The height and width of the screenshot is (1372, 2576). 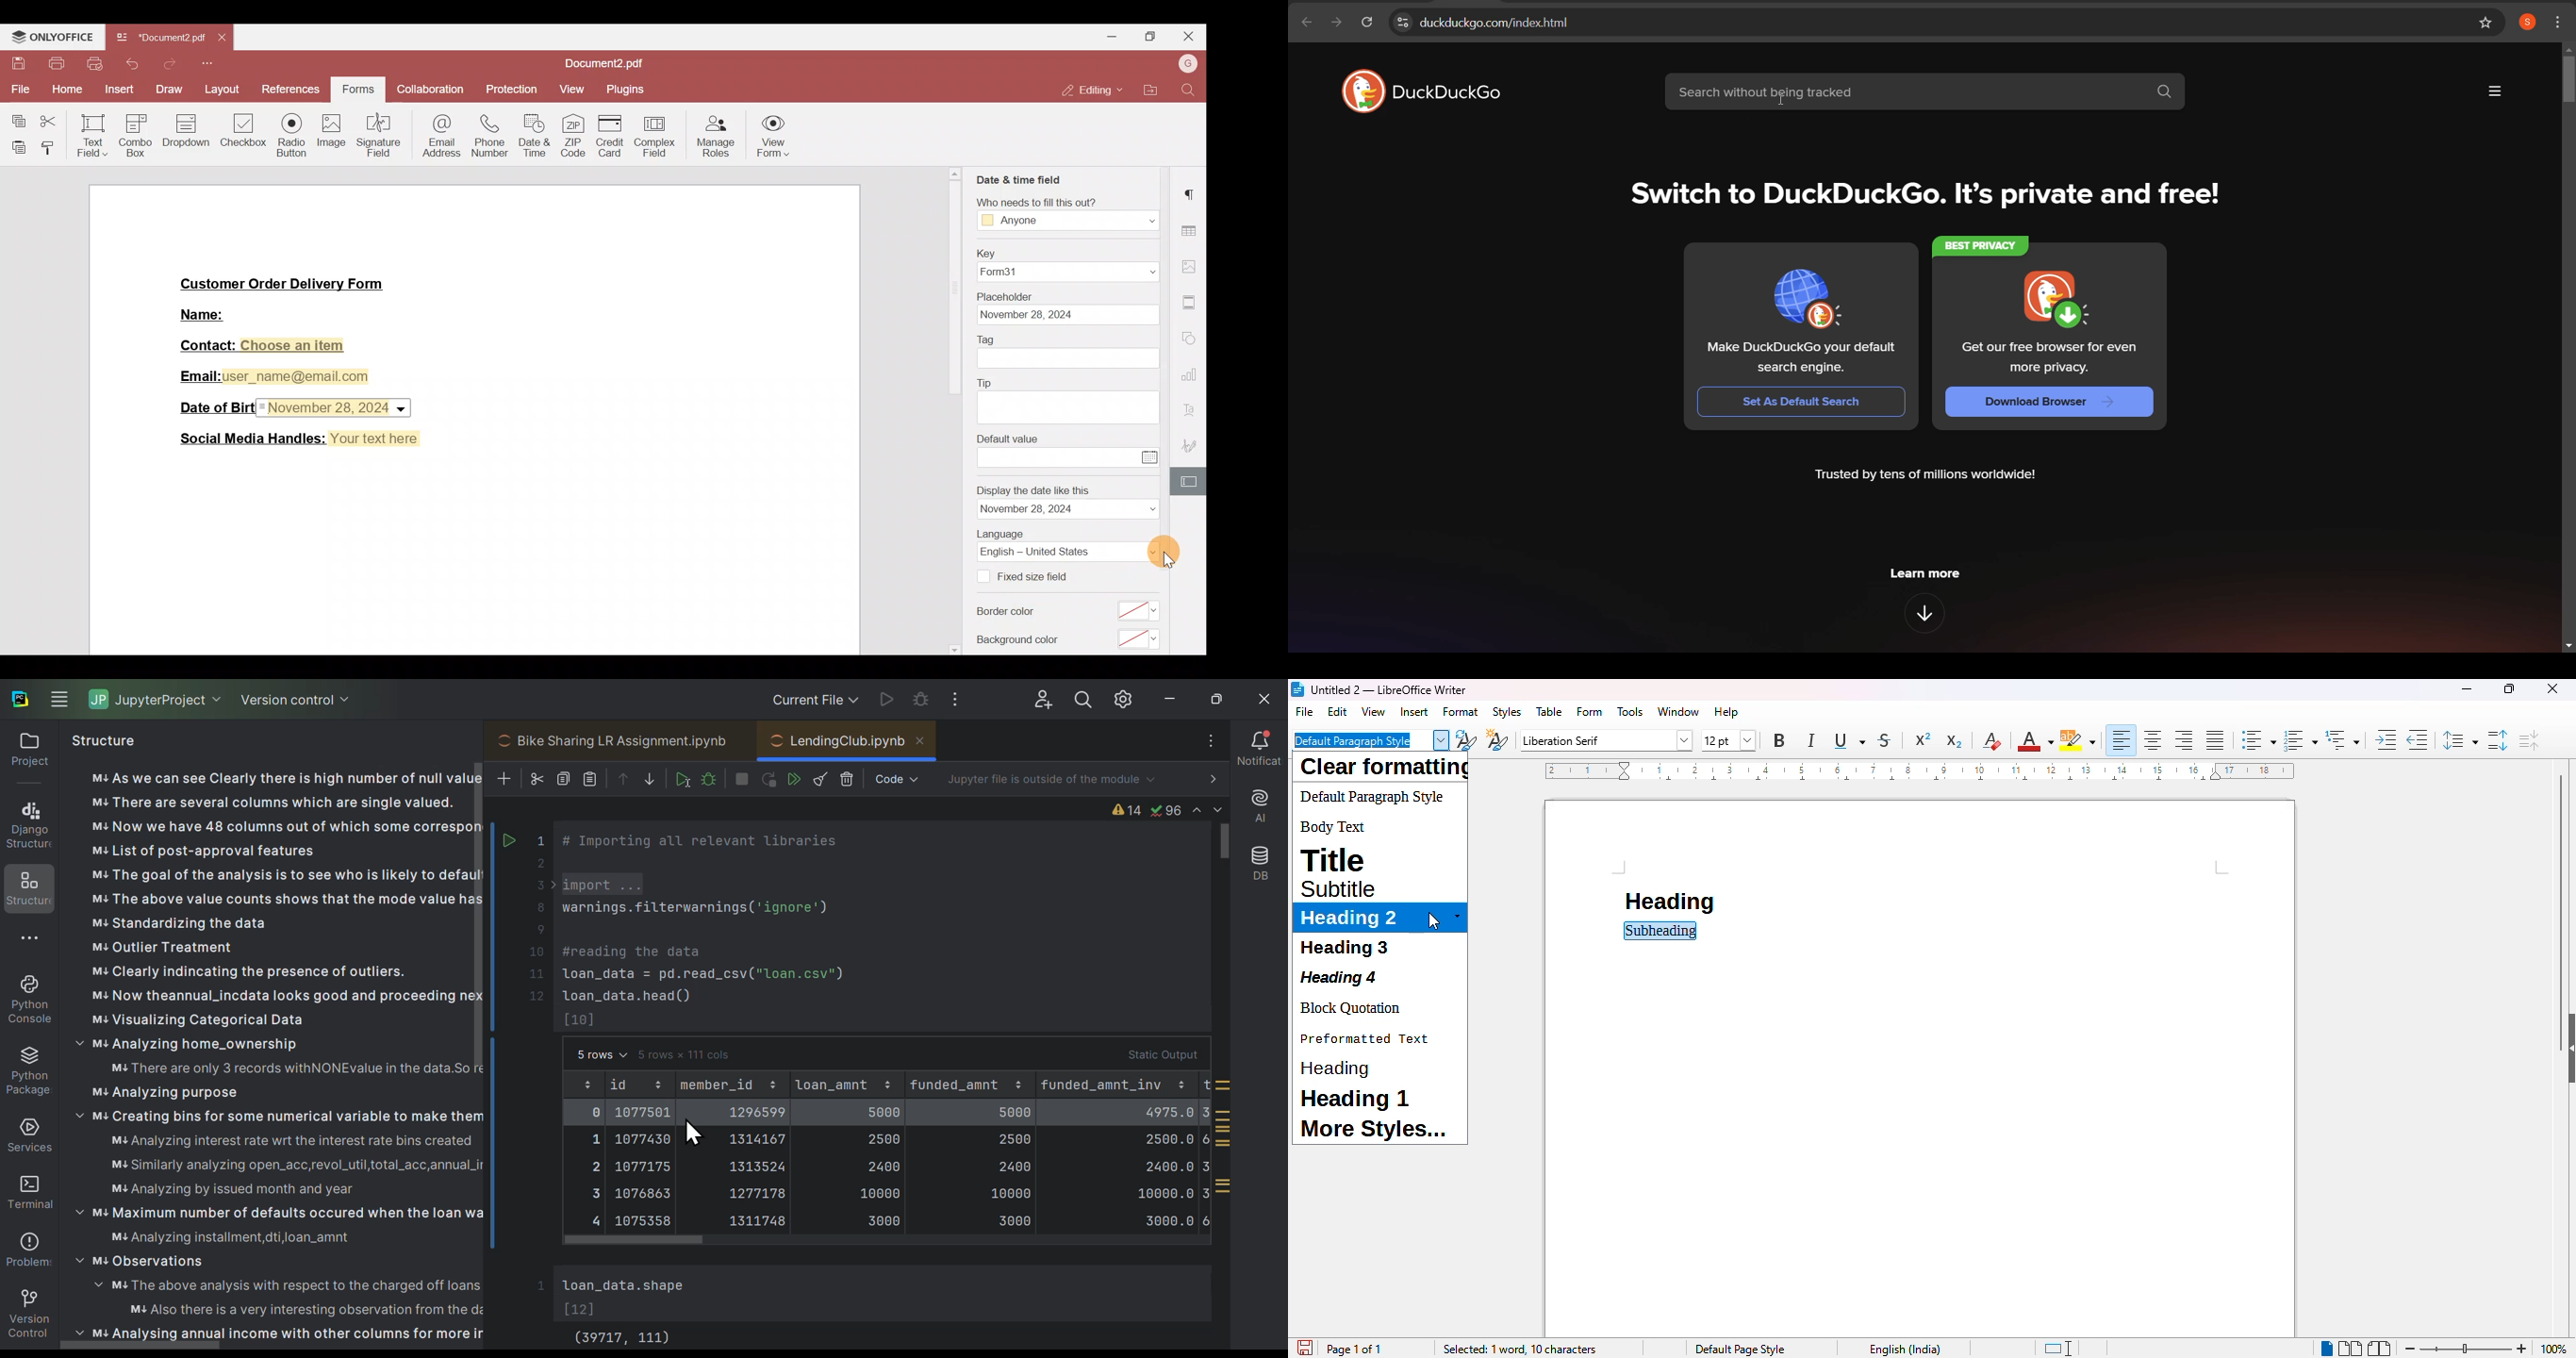 I want to click on Default value, so click(x=1009, y=438).